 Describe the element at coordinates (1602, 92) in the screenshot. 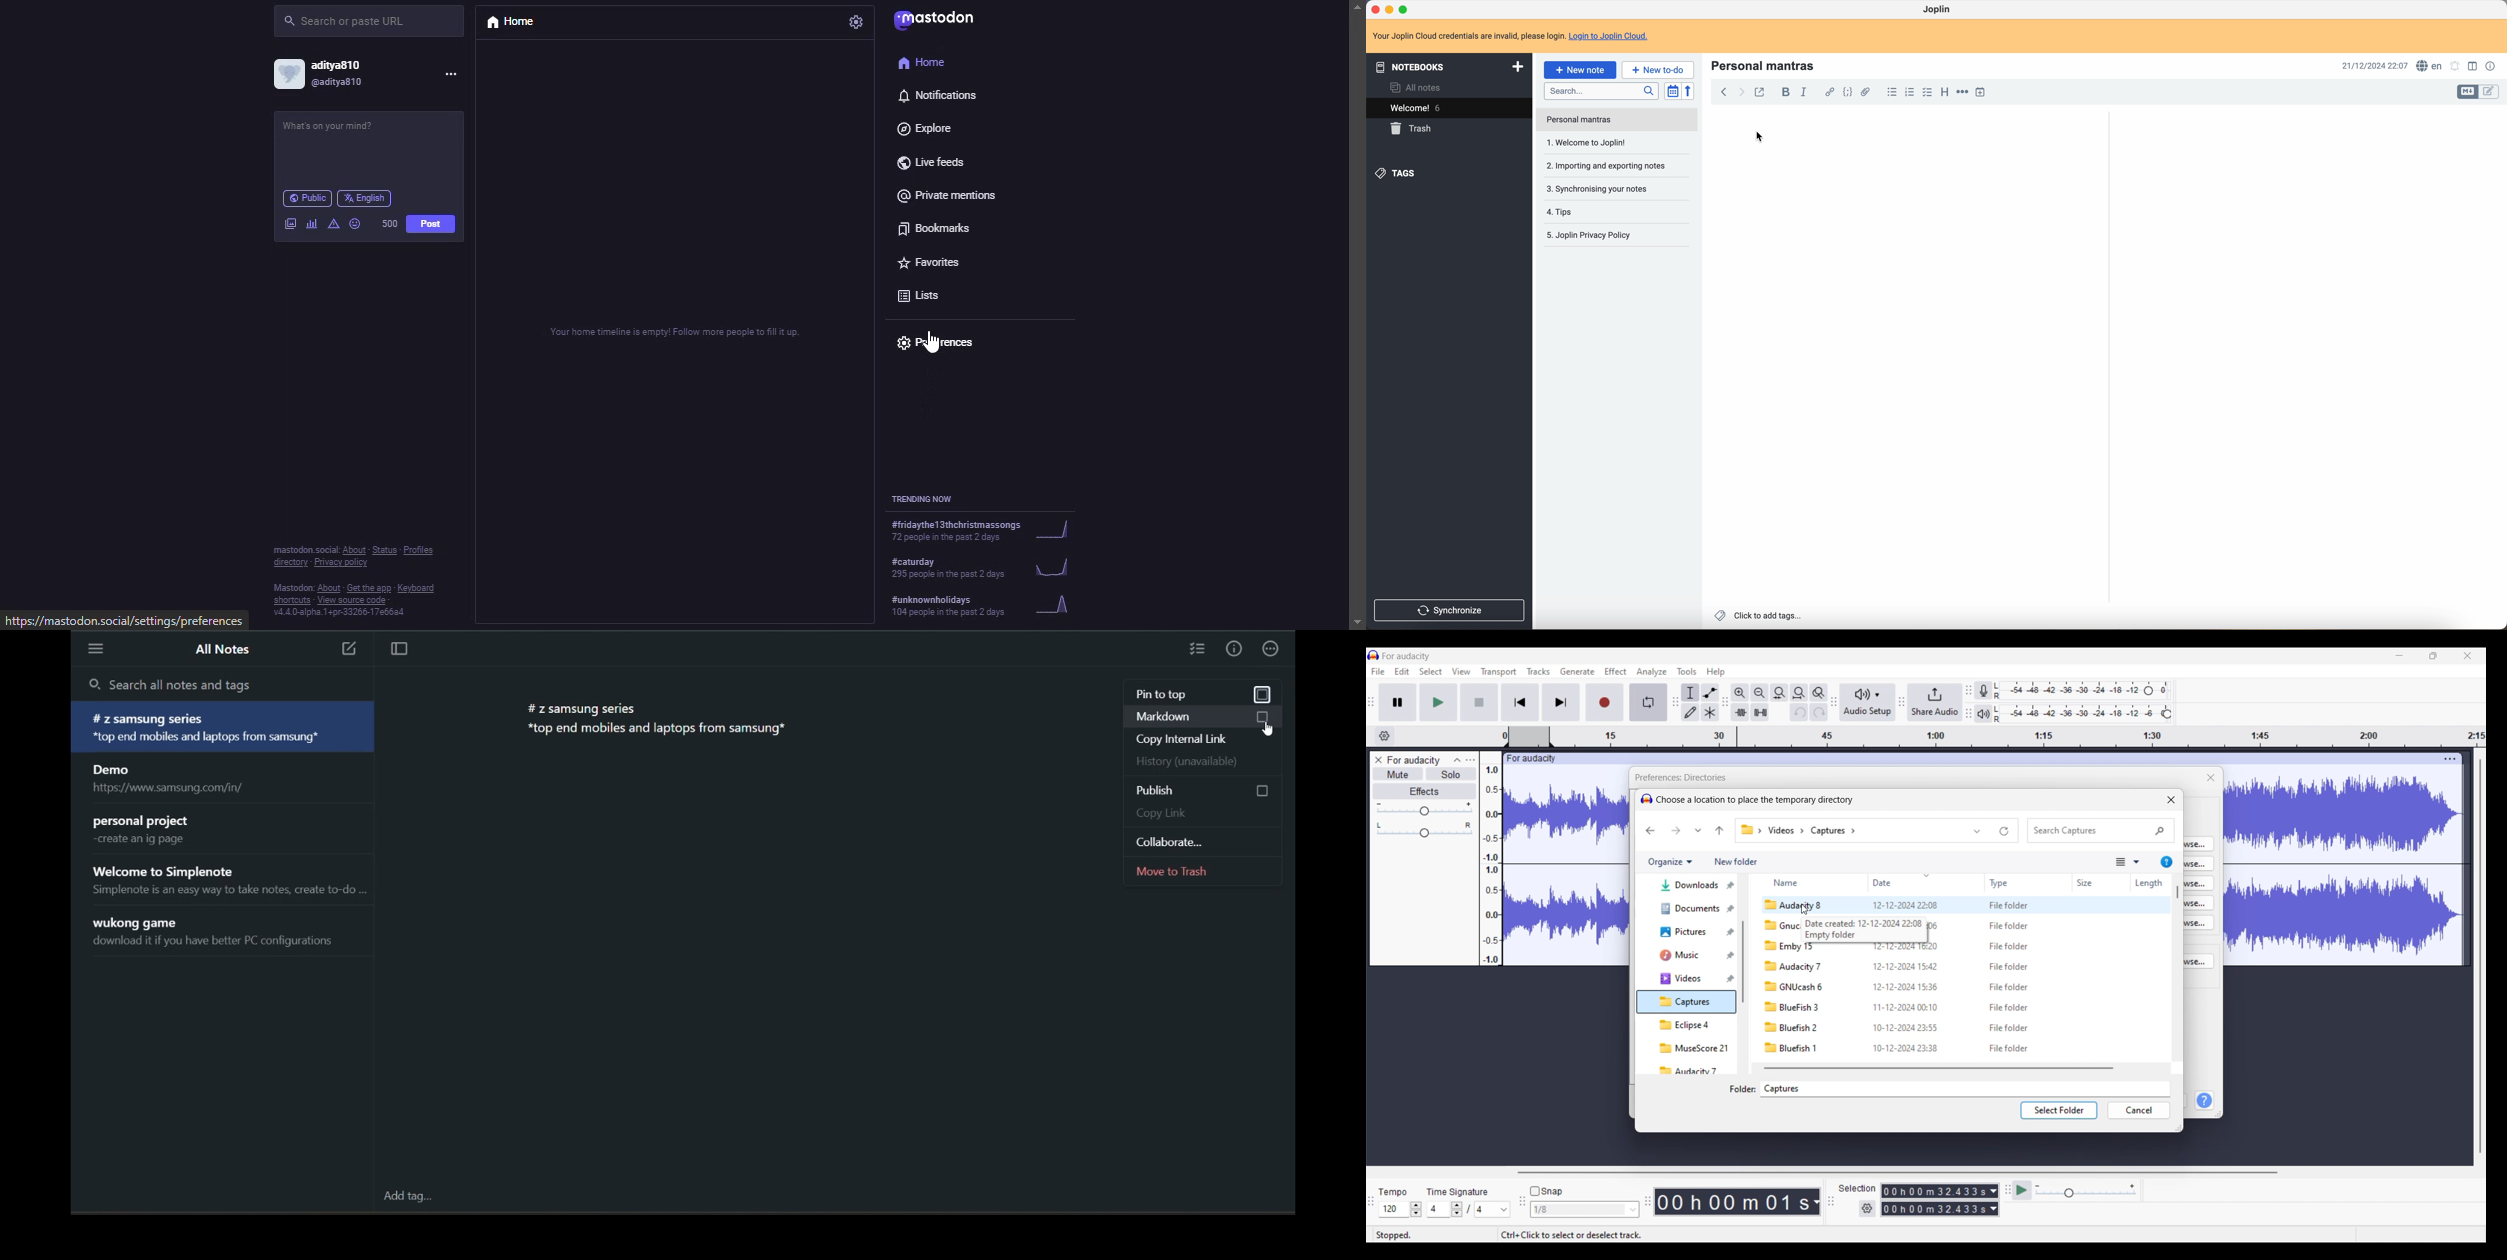

I see `search bar` at that location.